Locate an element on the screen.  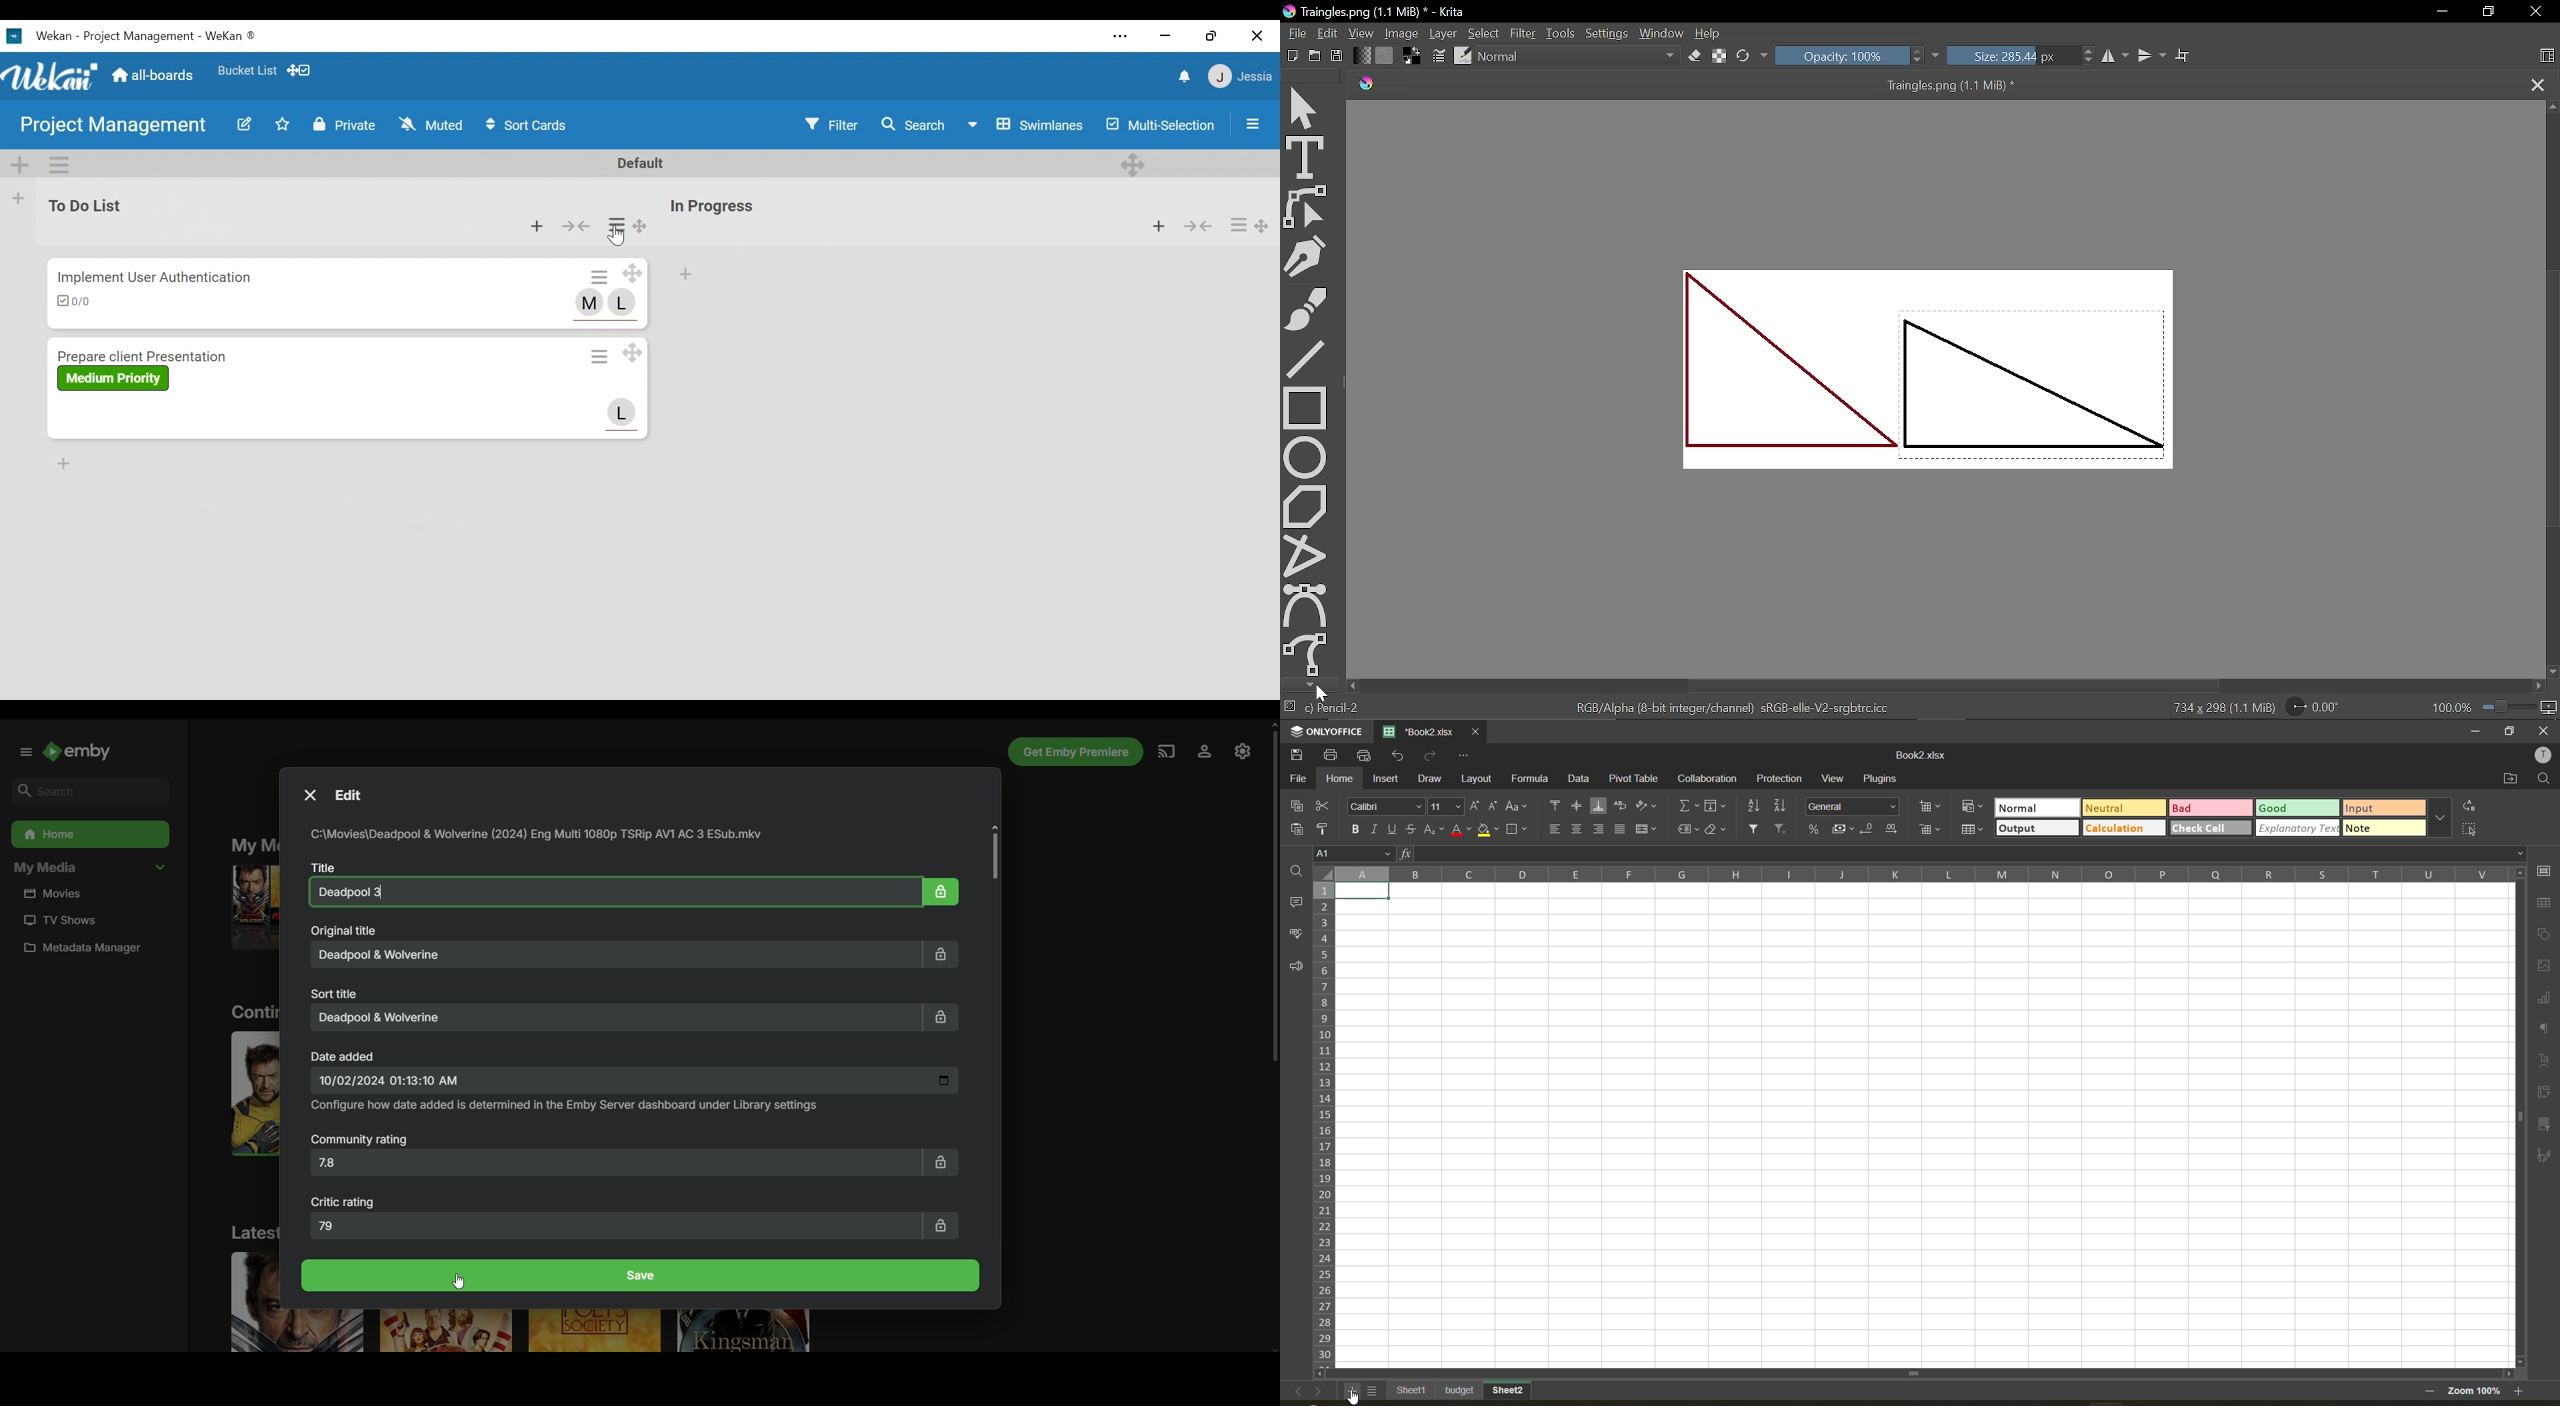
undo is located at coordinates (1399, 757).